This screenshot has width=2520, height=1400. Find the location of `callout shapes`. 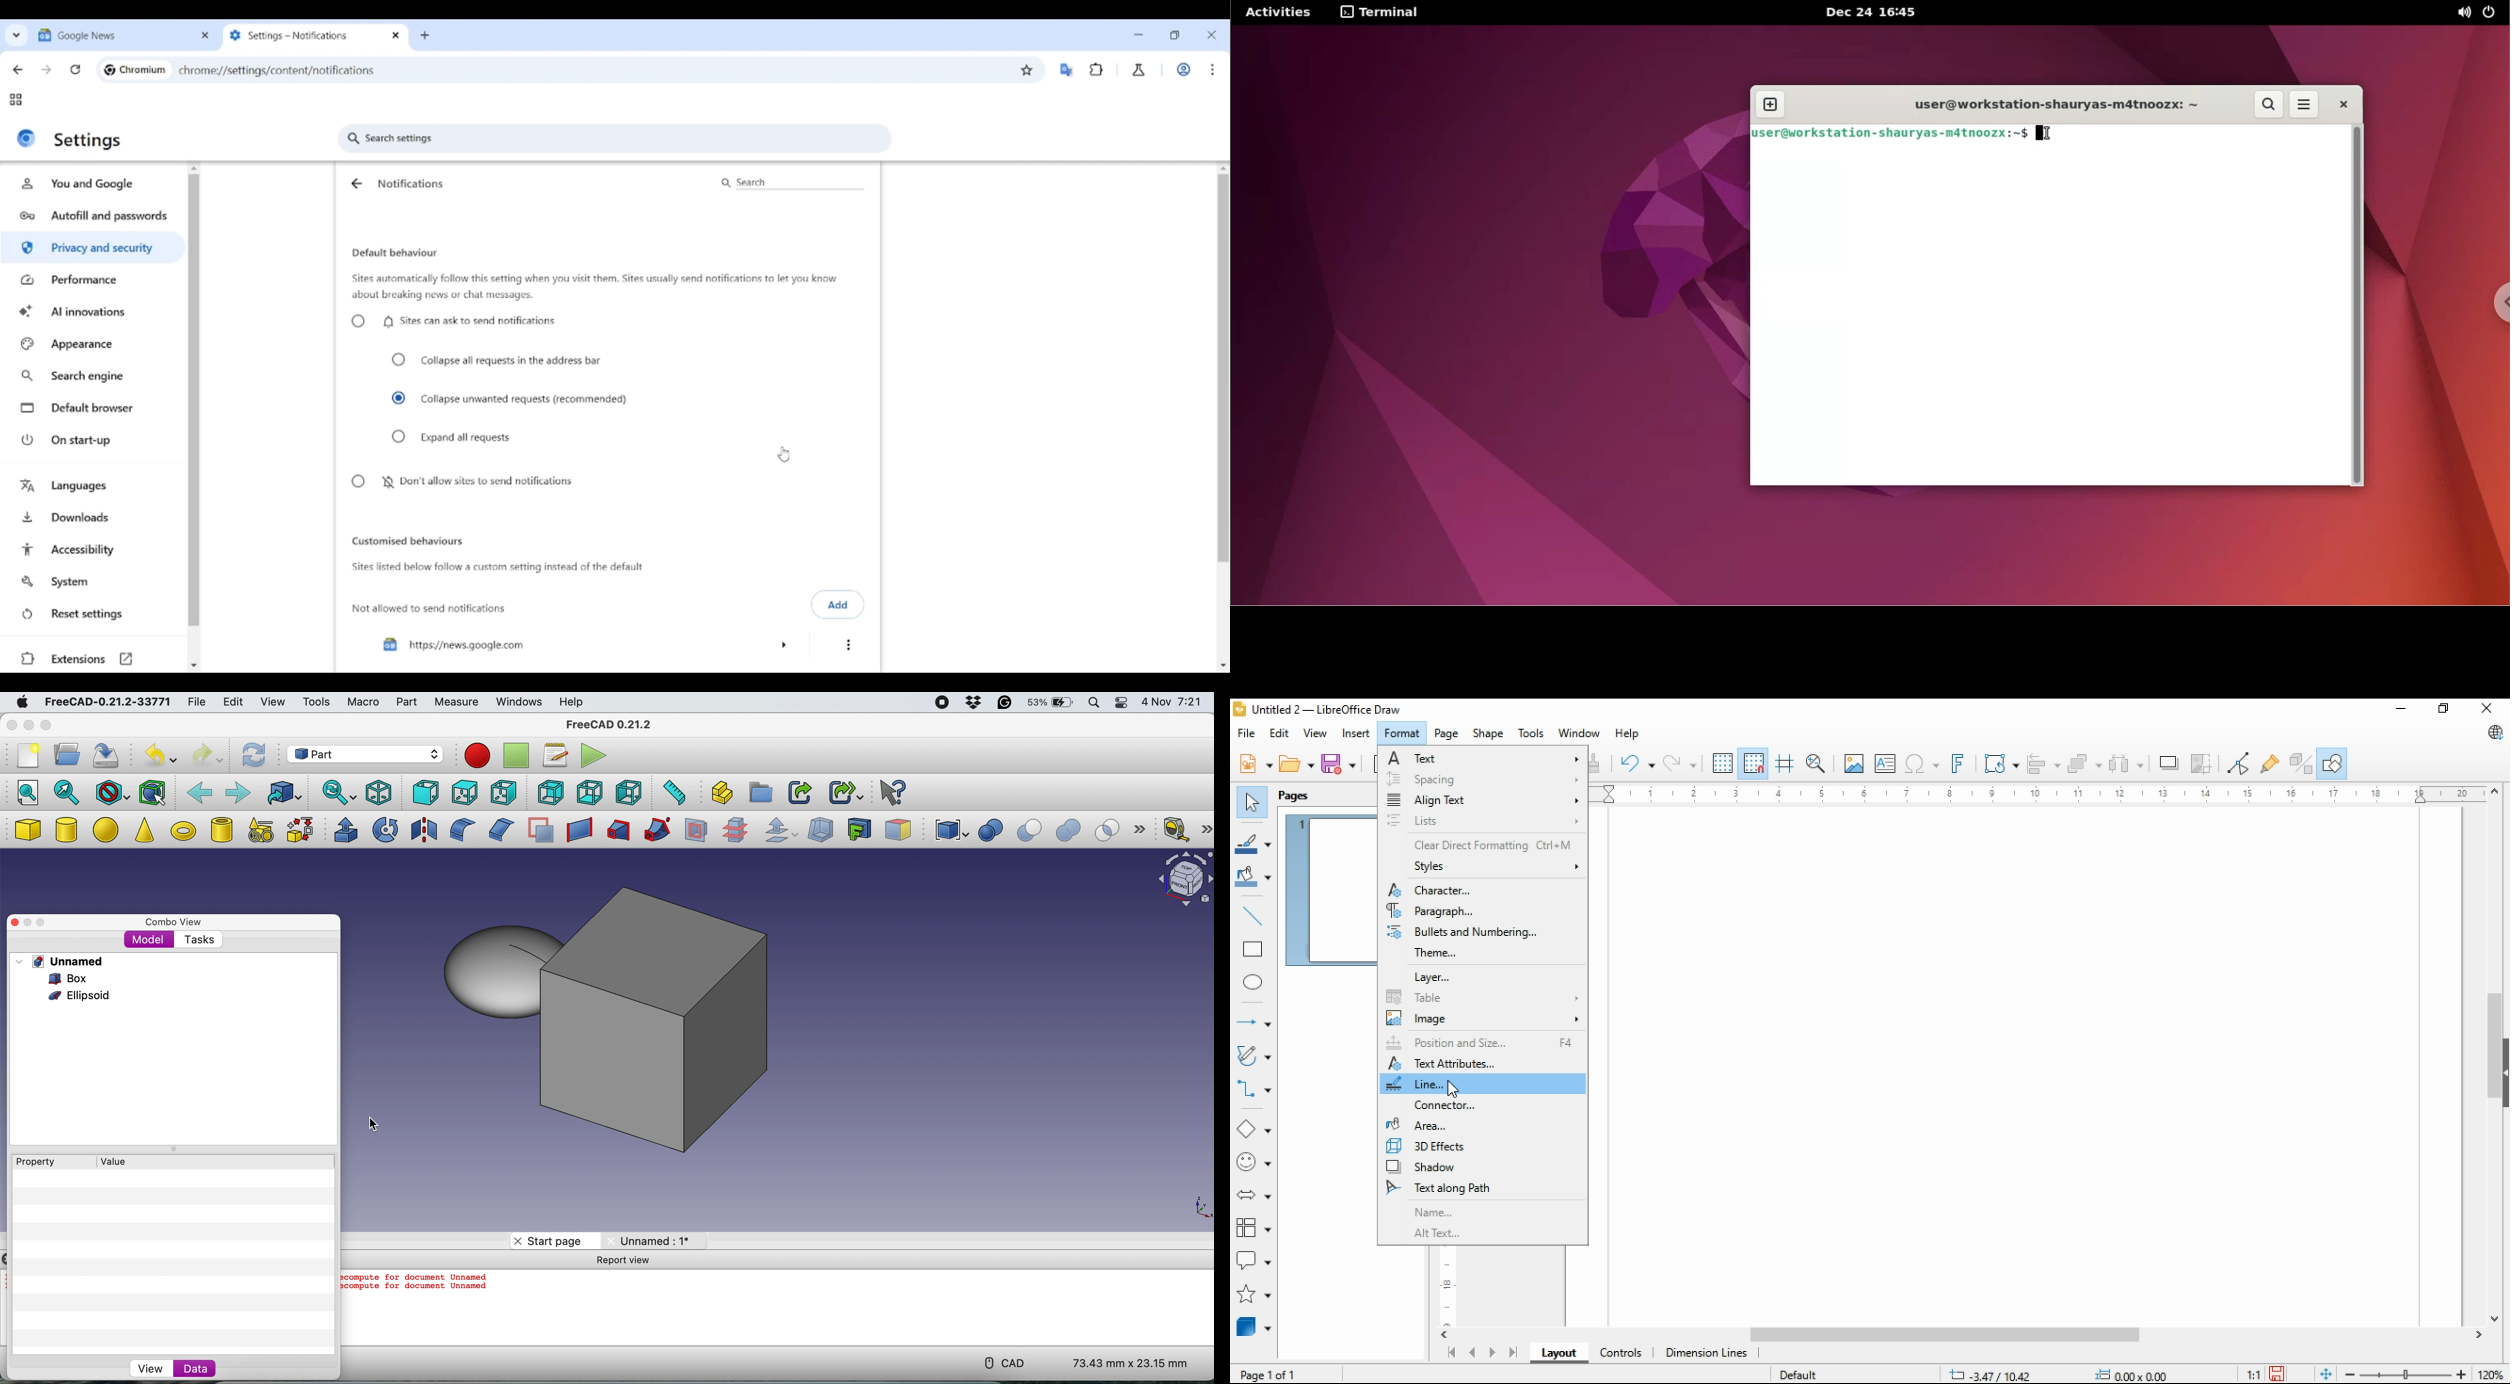

callout shapes is located at coordinates (1254, 1258).